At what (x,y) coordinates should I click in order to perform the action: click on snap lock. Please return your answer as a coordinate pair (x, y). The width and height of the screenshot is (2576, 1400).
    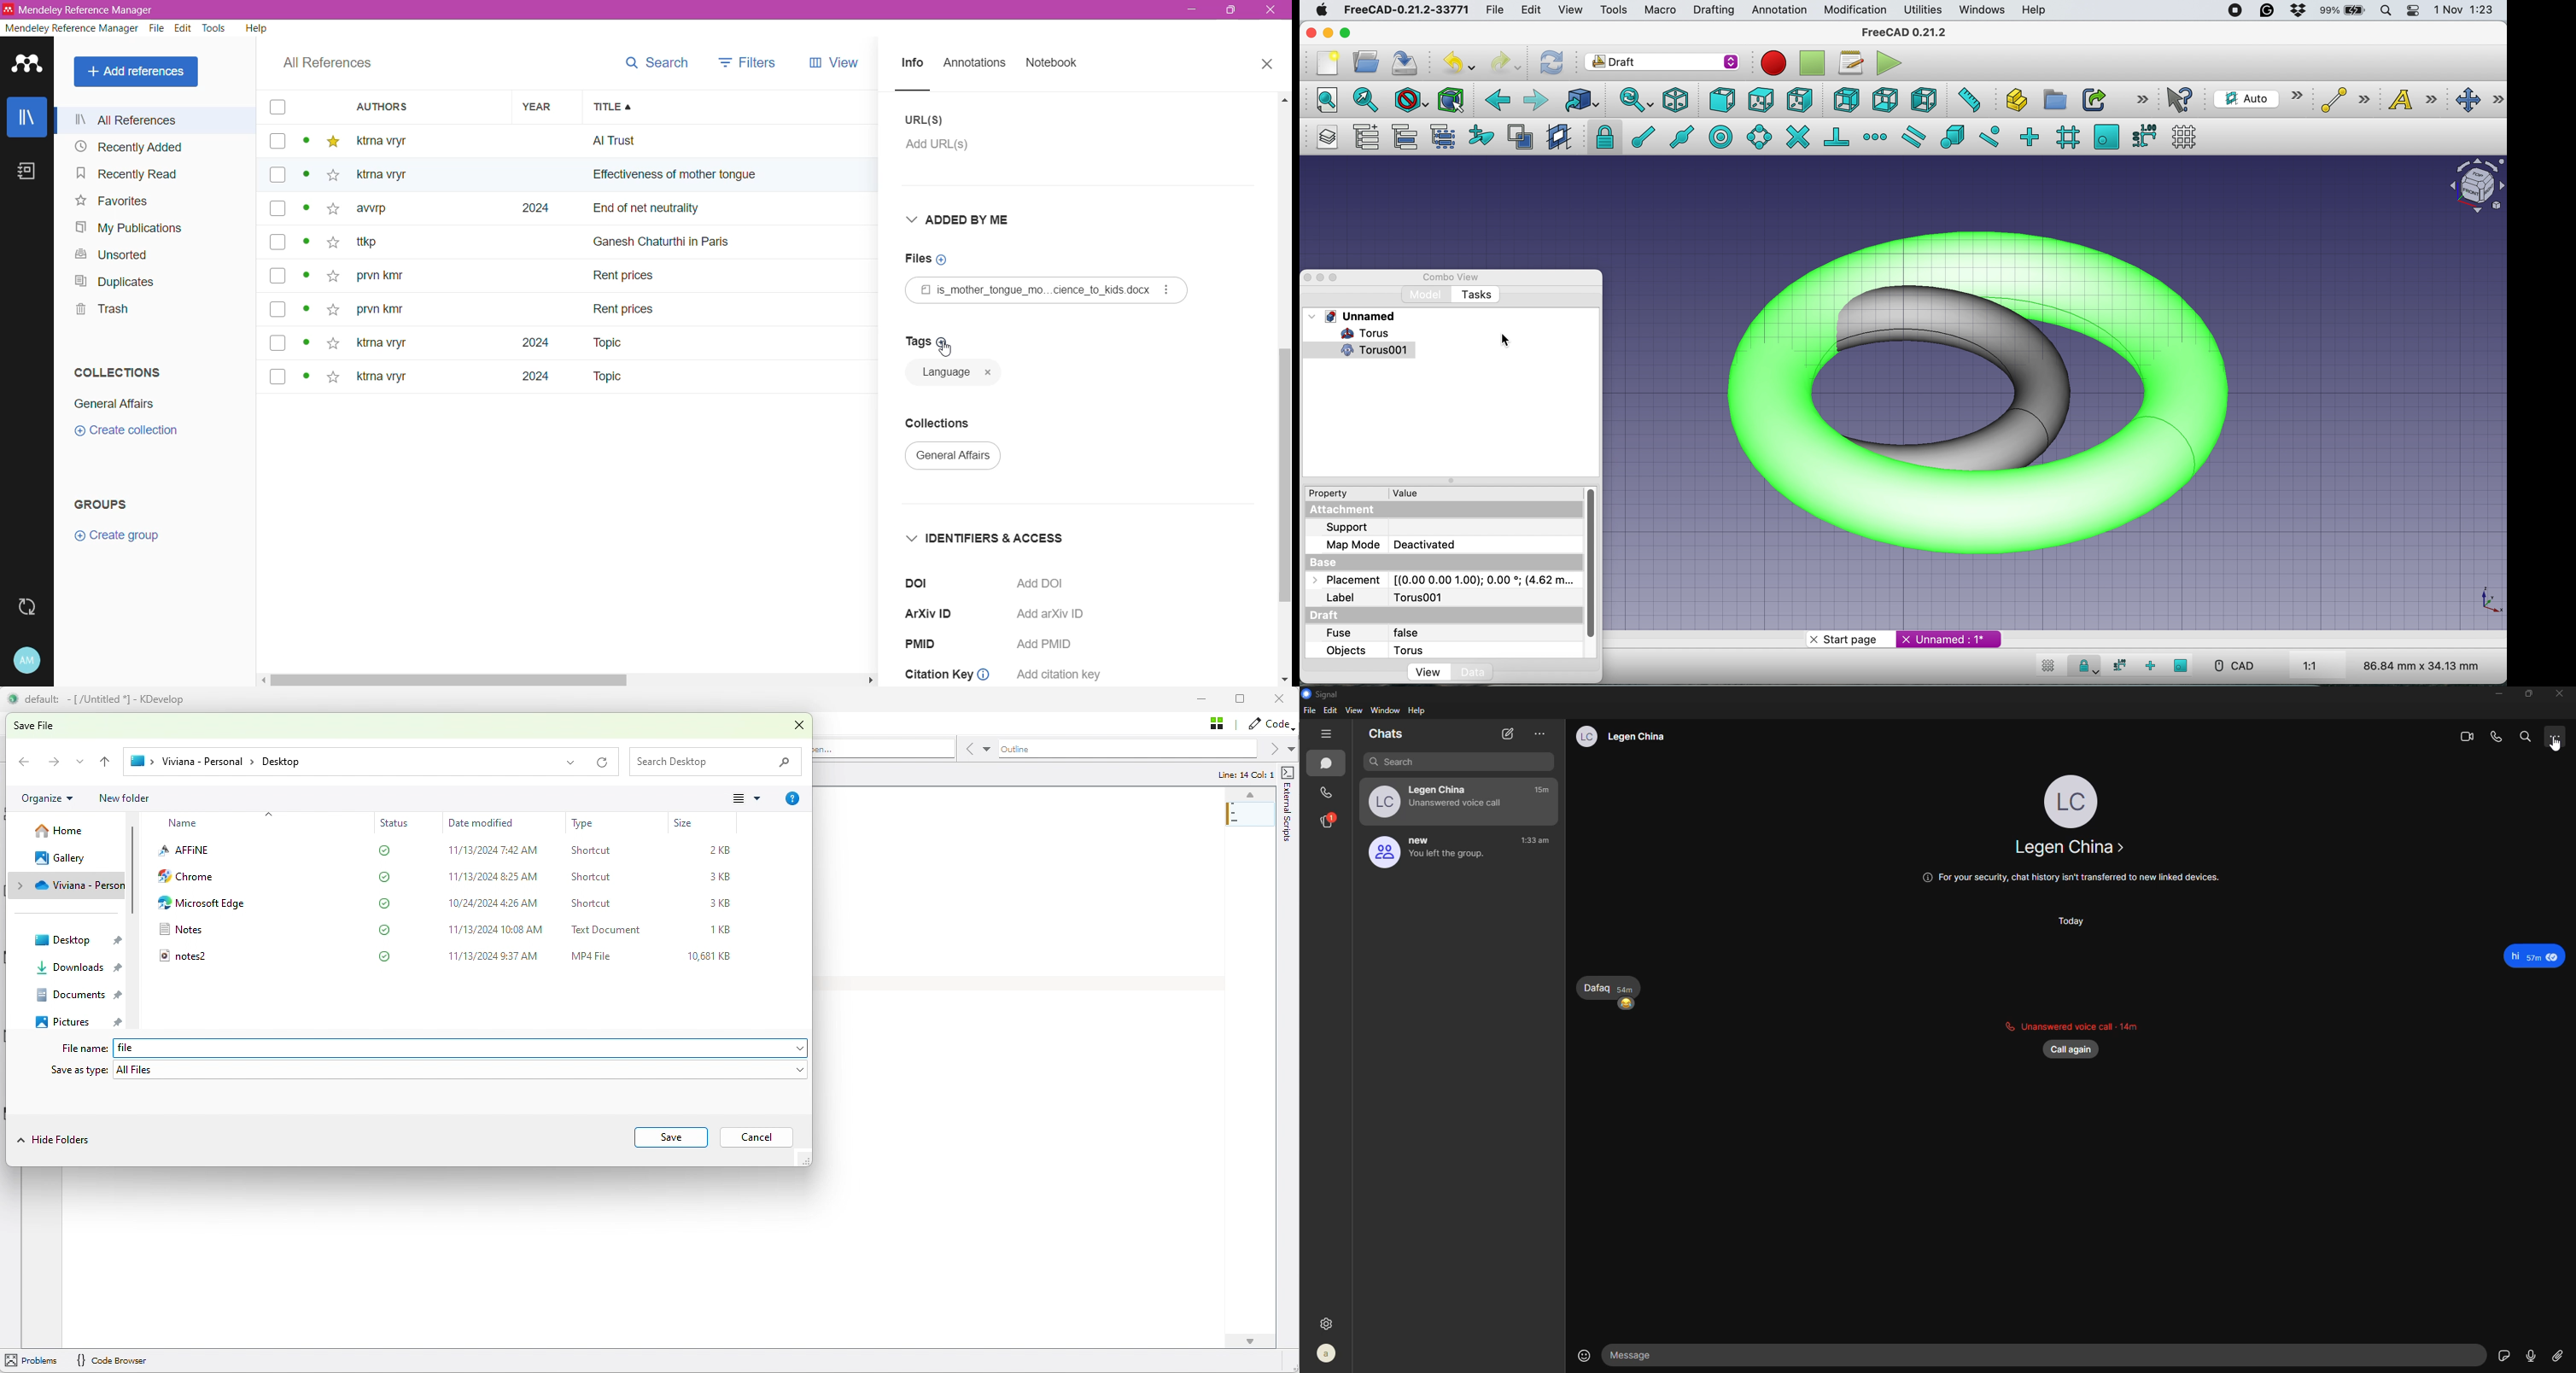
    Looking at the image, I should click on (1600, 137).